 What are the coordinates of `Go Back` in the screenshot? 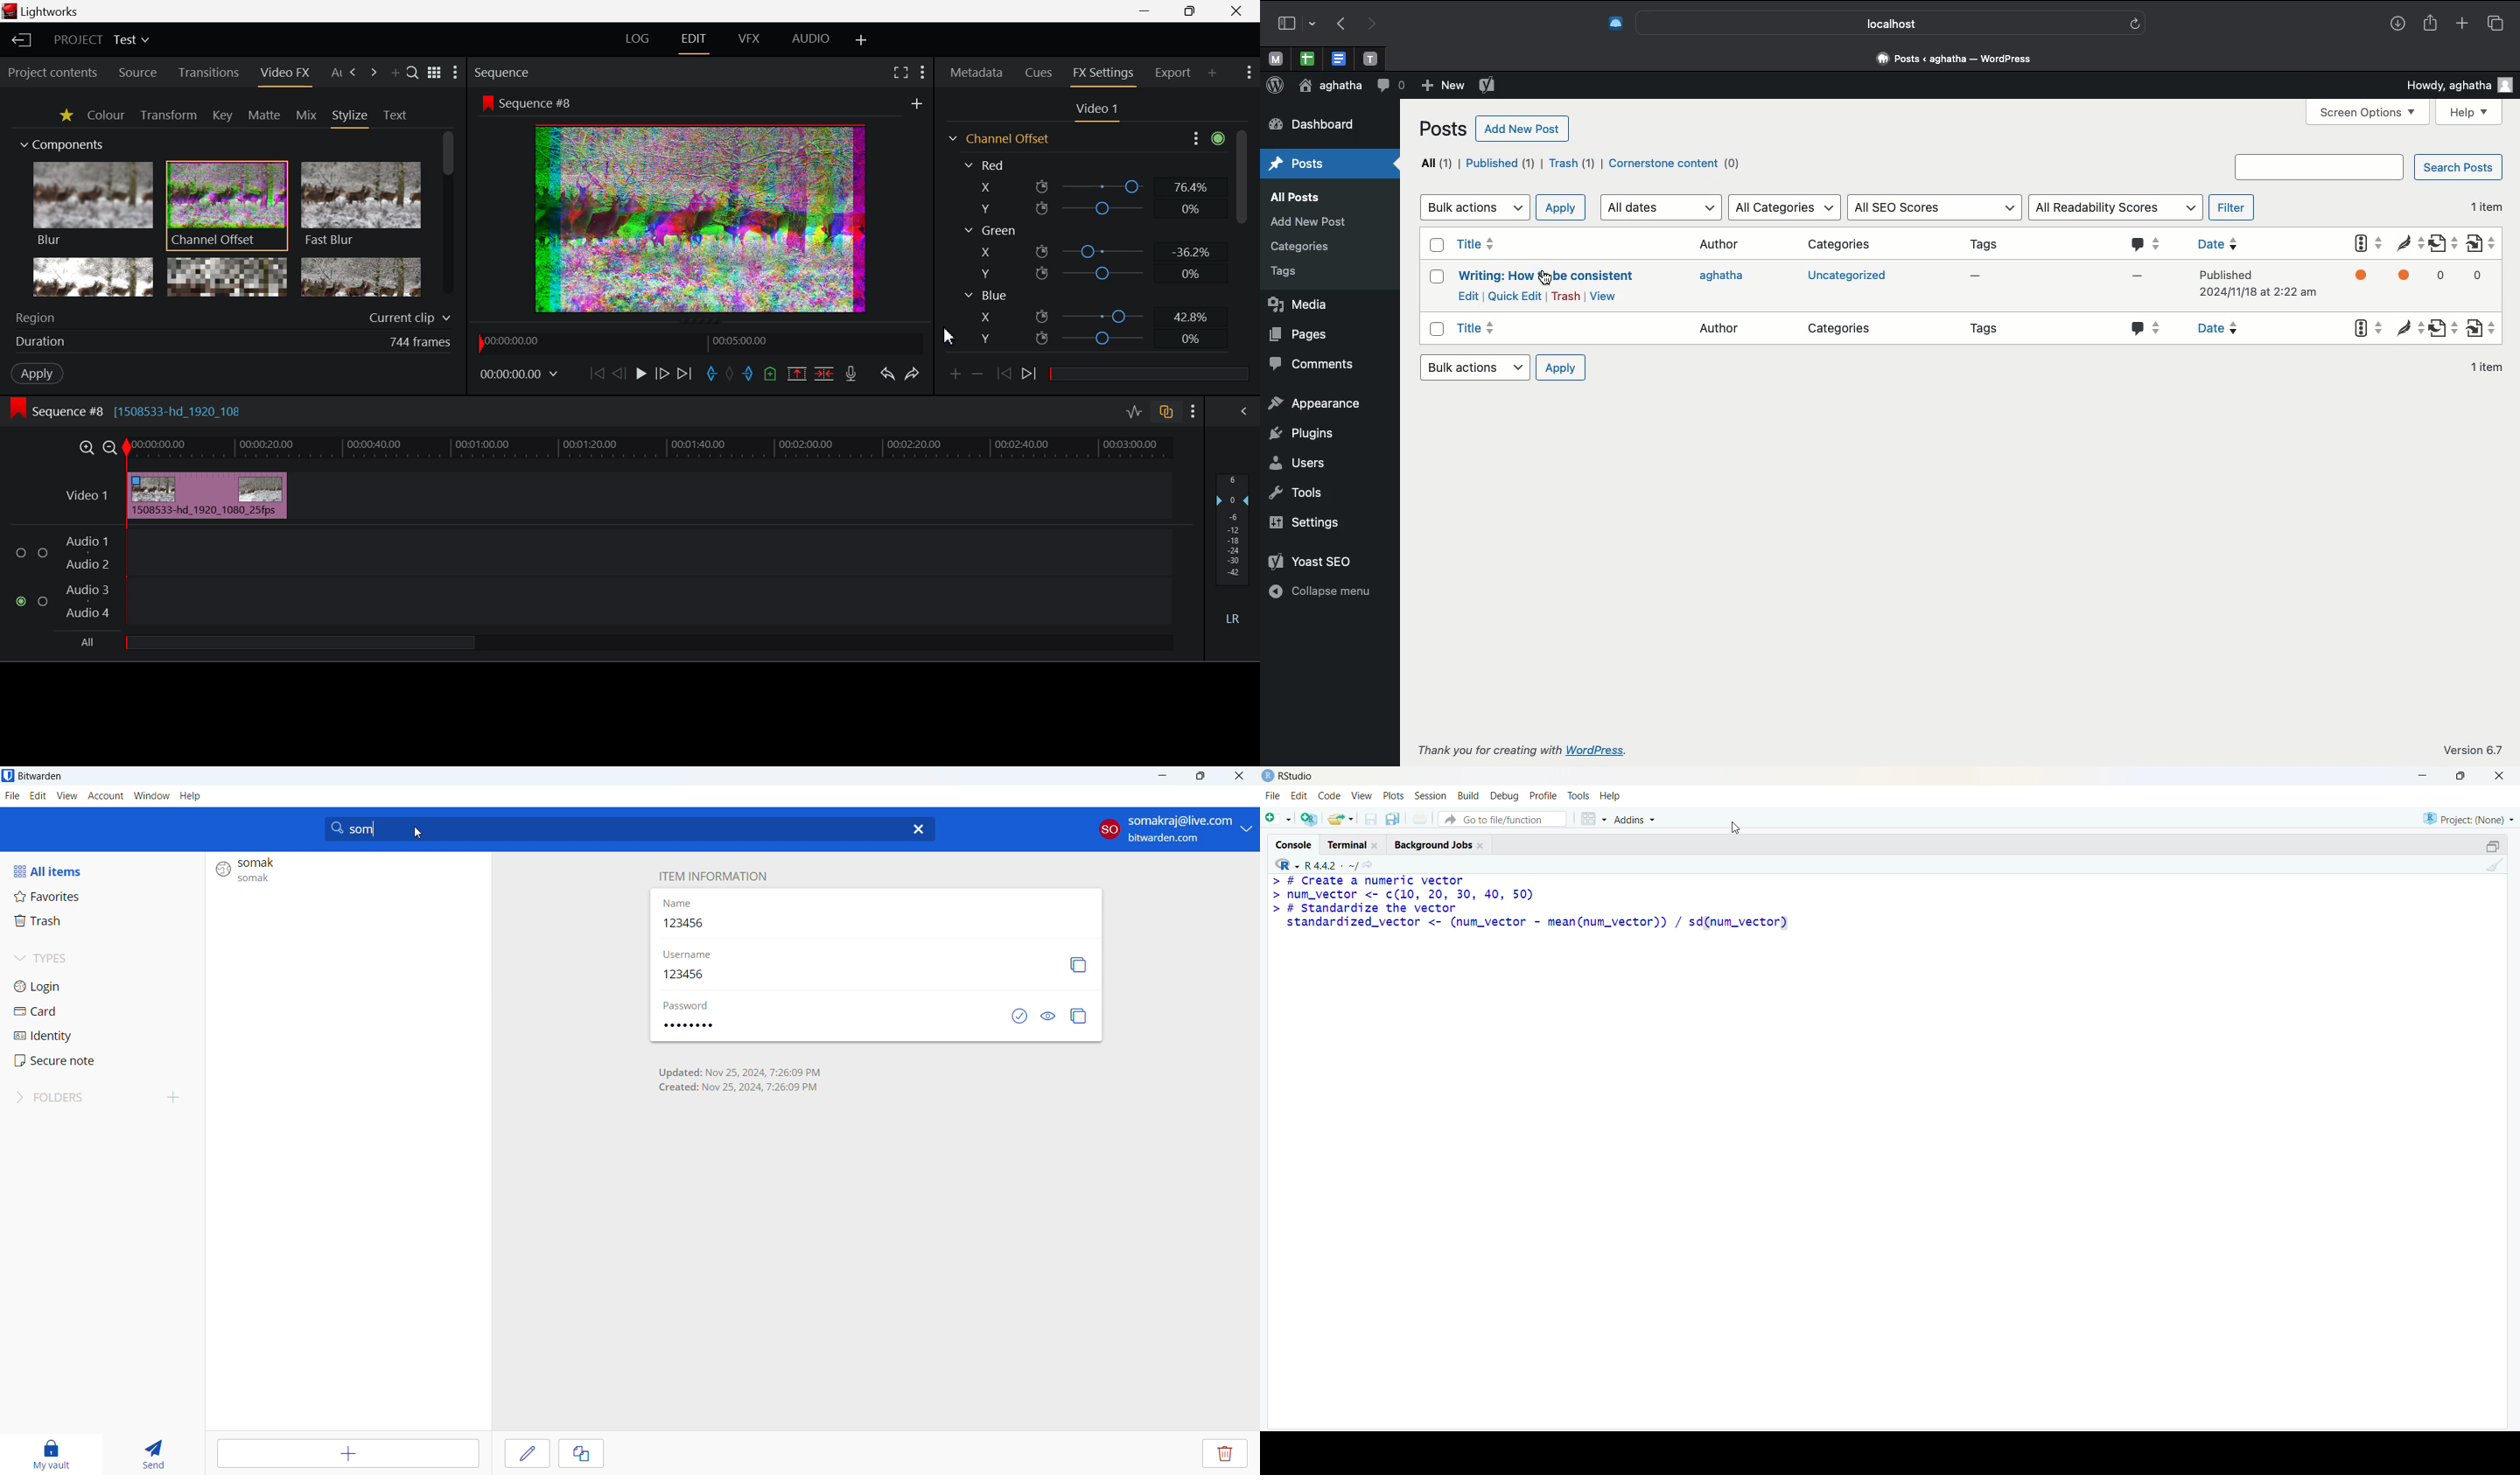 It's located at (618, 374).